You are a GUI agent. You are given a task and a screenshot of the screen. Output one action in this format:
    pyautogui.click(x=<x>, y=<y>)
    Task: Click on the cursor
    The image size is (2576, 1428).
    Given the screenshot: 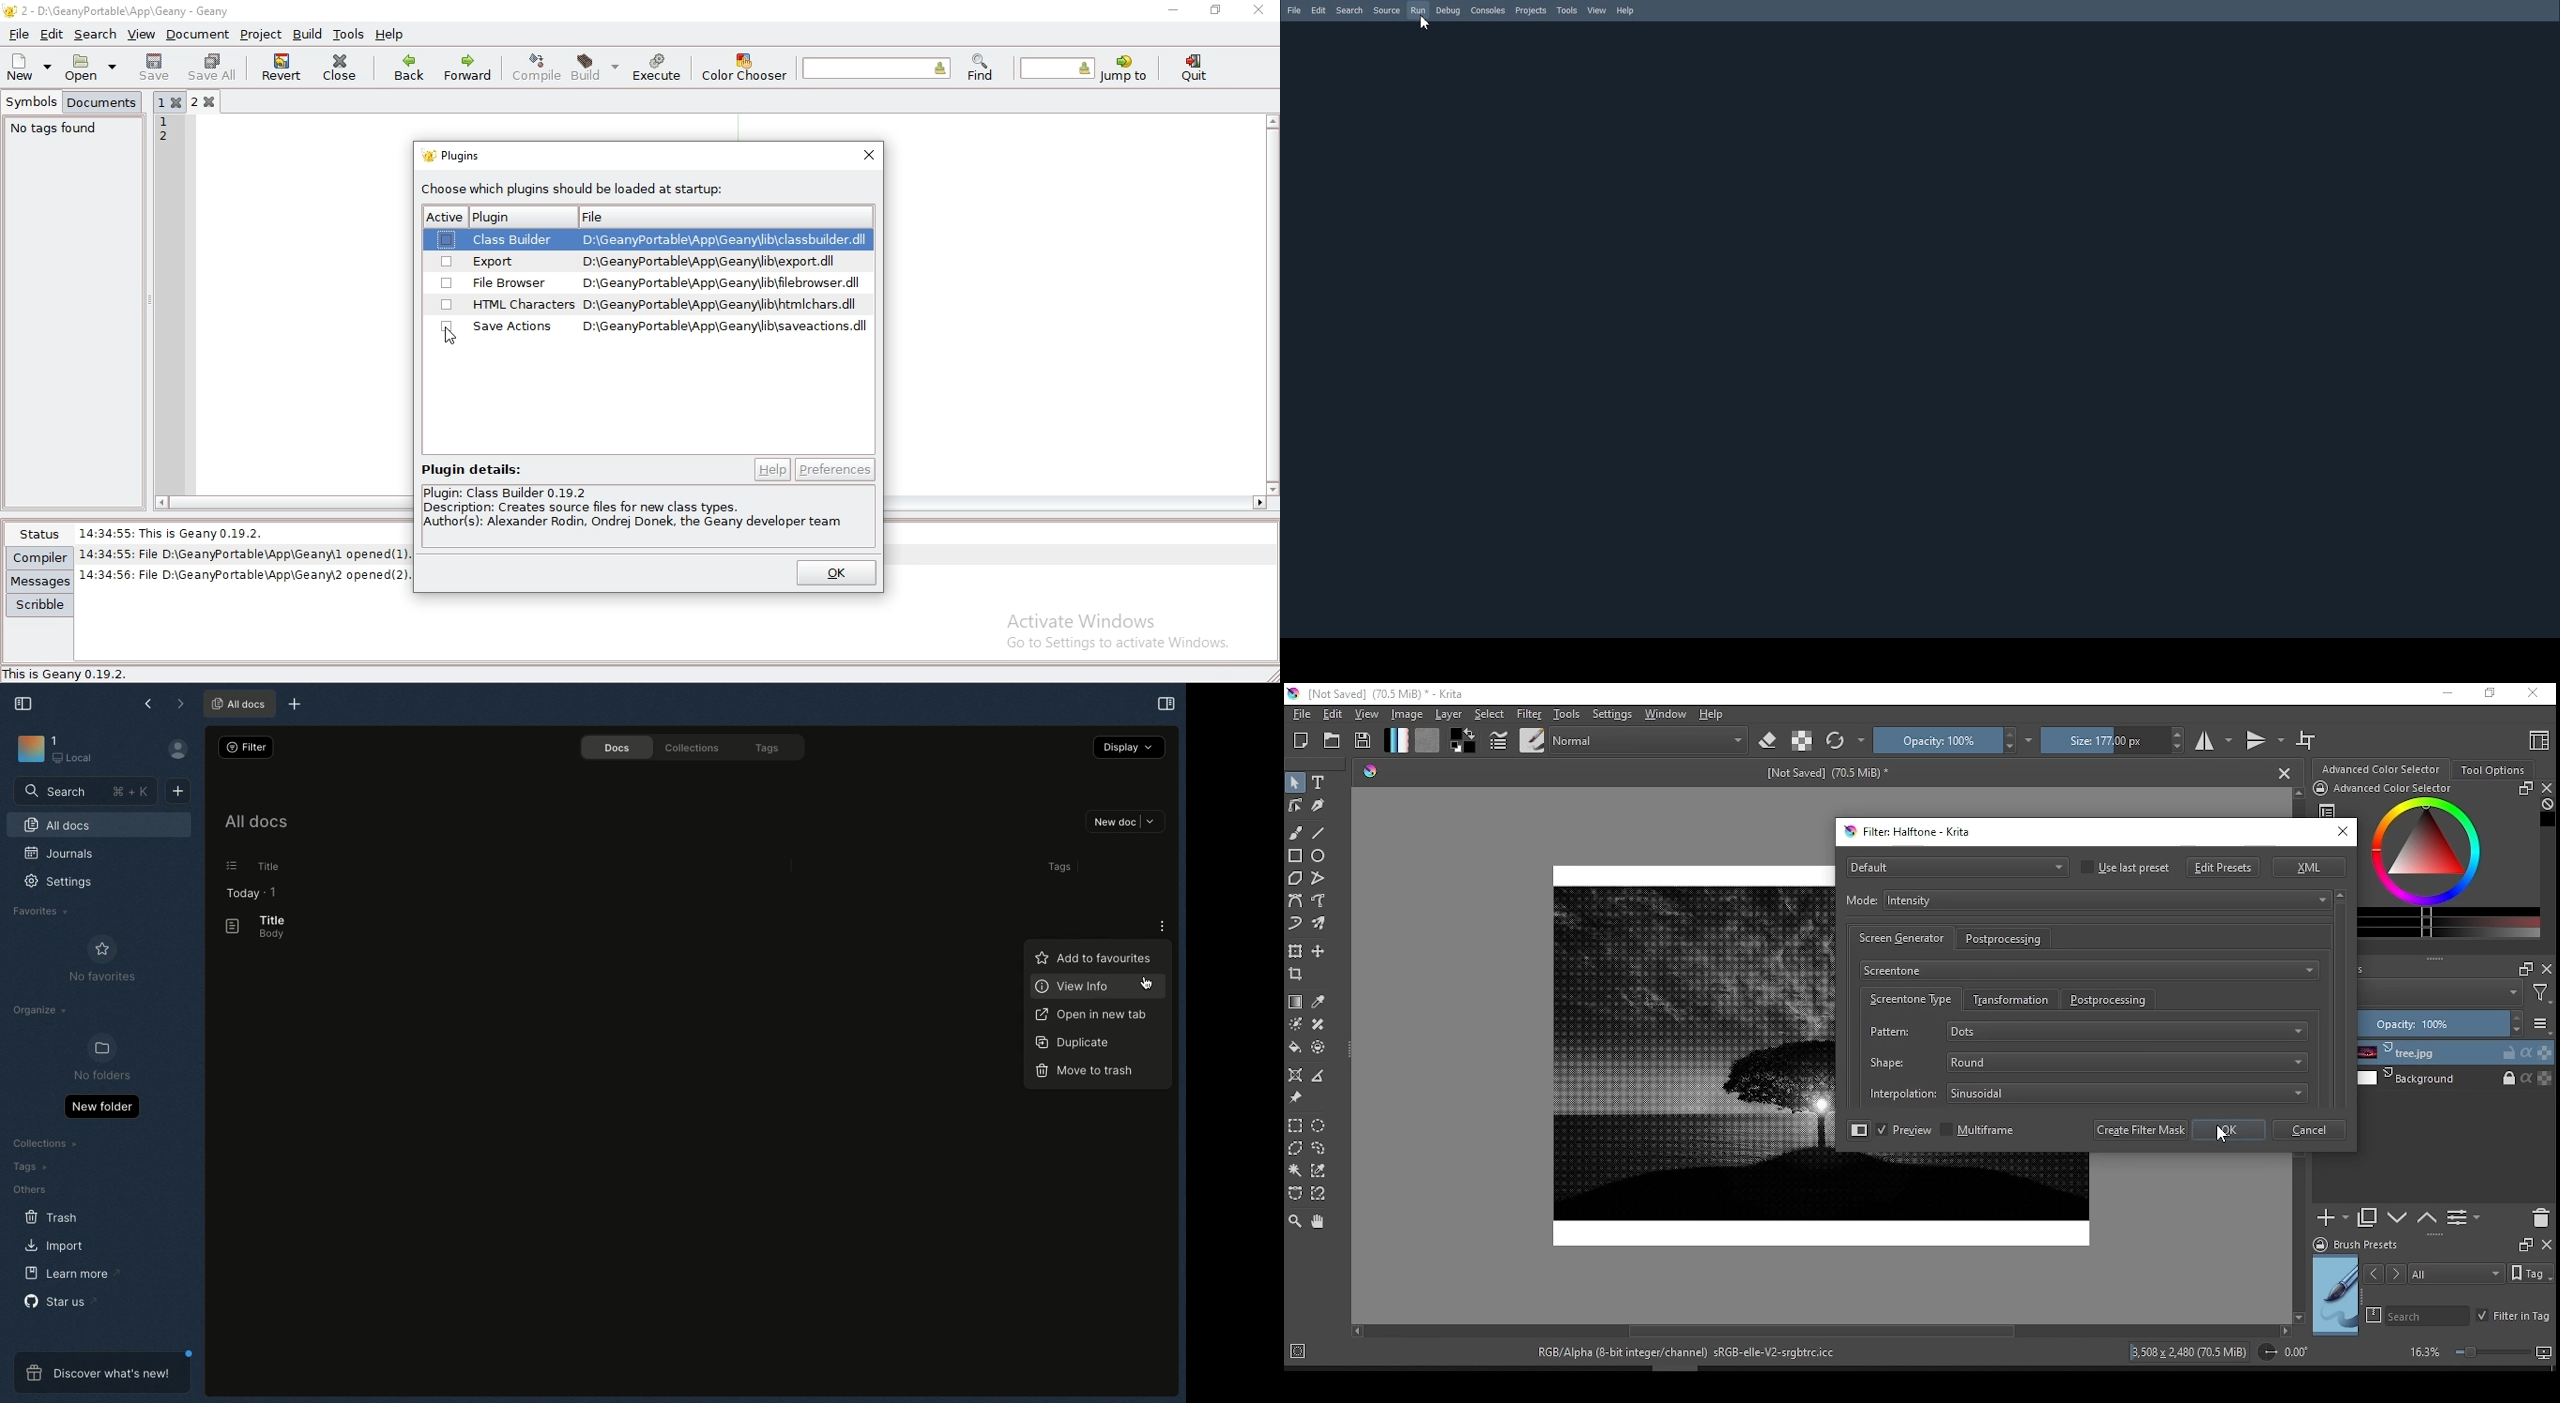 What is the action you would take?
    pyautogui.click(x=1150, y=986)
    